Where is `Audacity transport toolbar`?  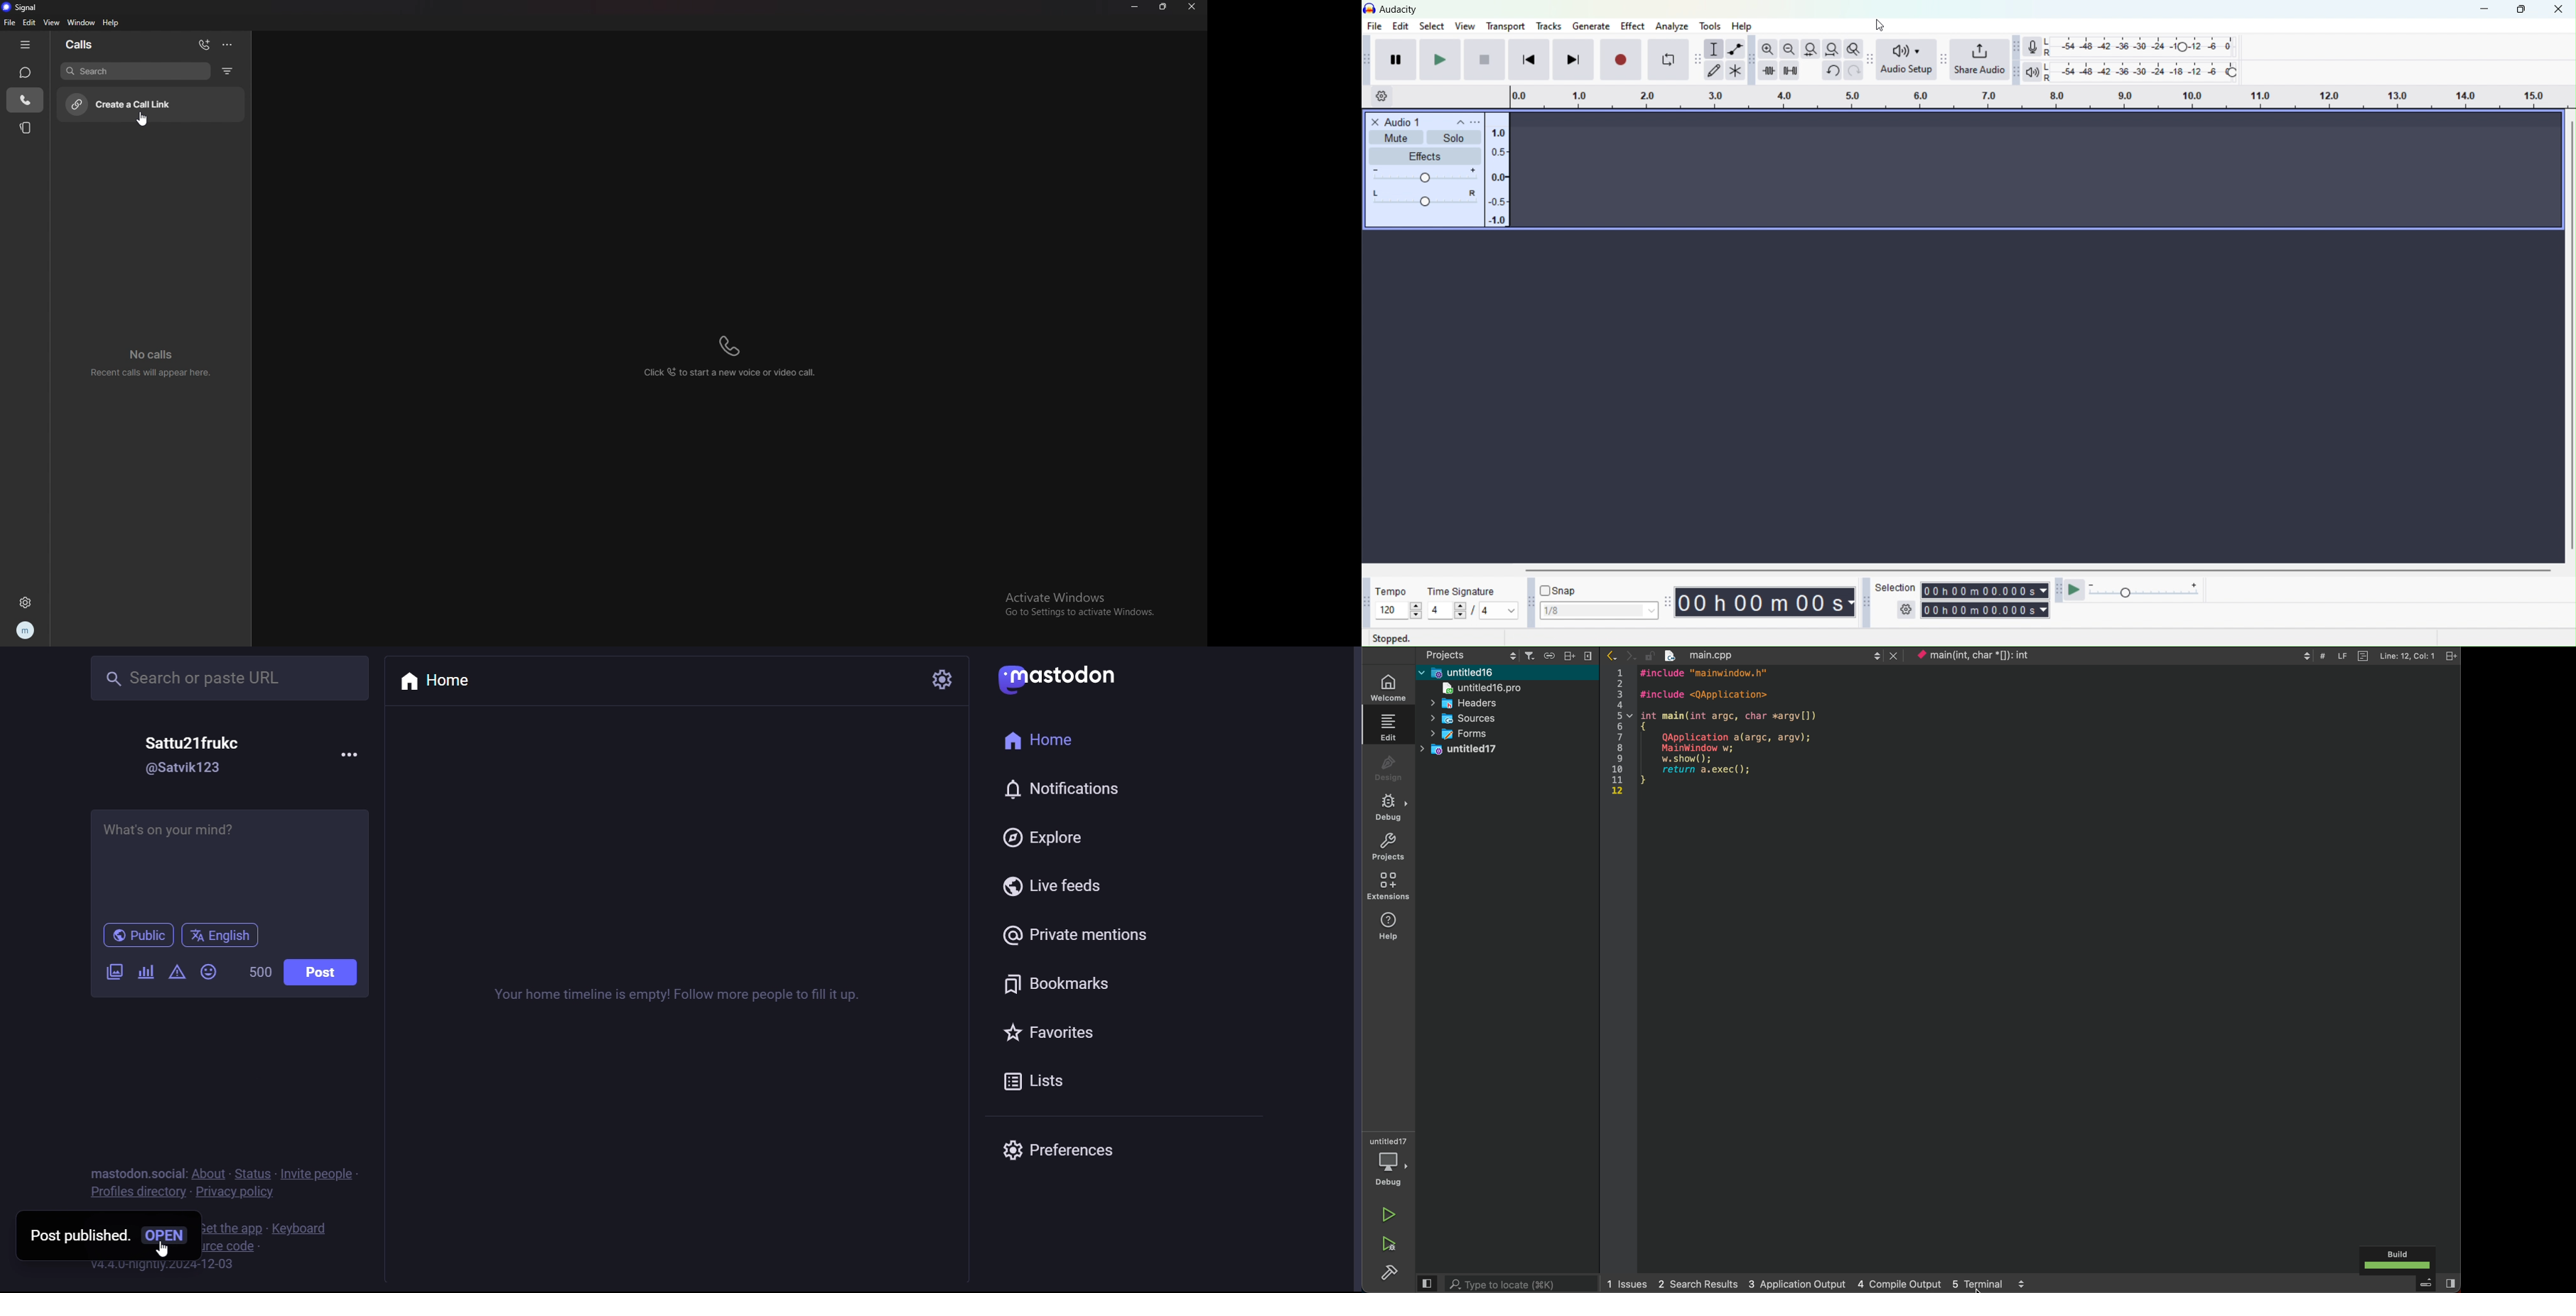
Audacity transport toolbar is located at coordinates (1369, 58).